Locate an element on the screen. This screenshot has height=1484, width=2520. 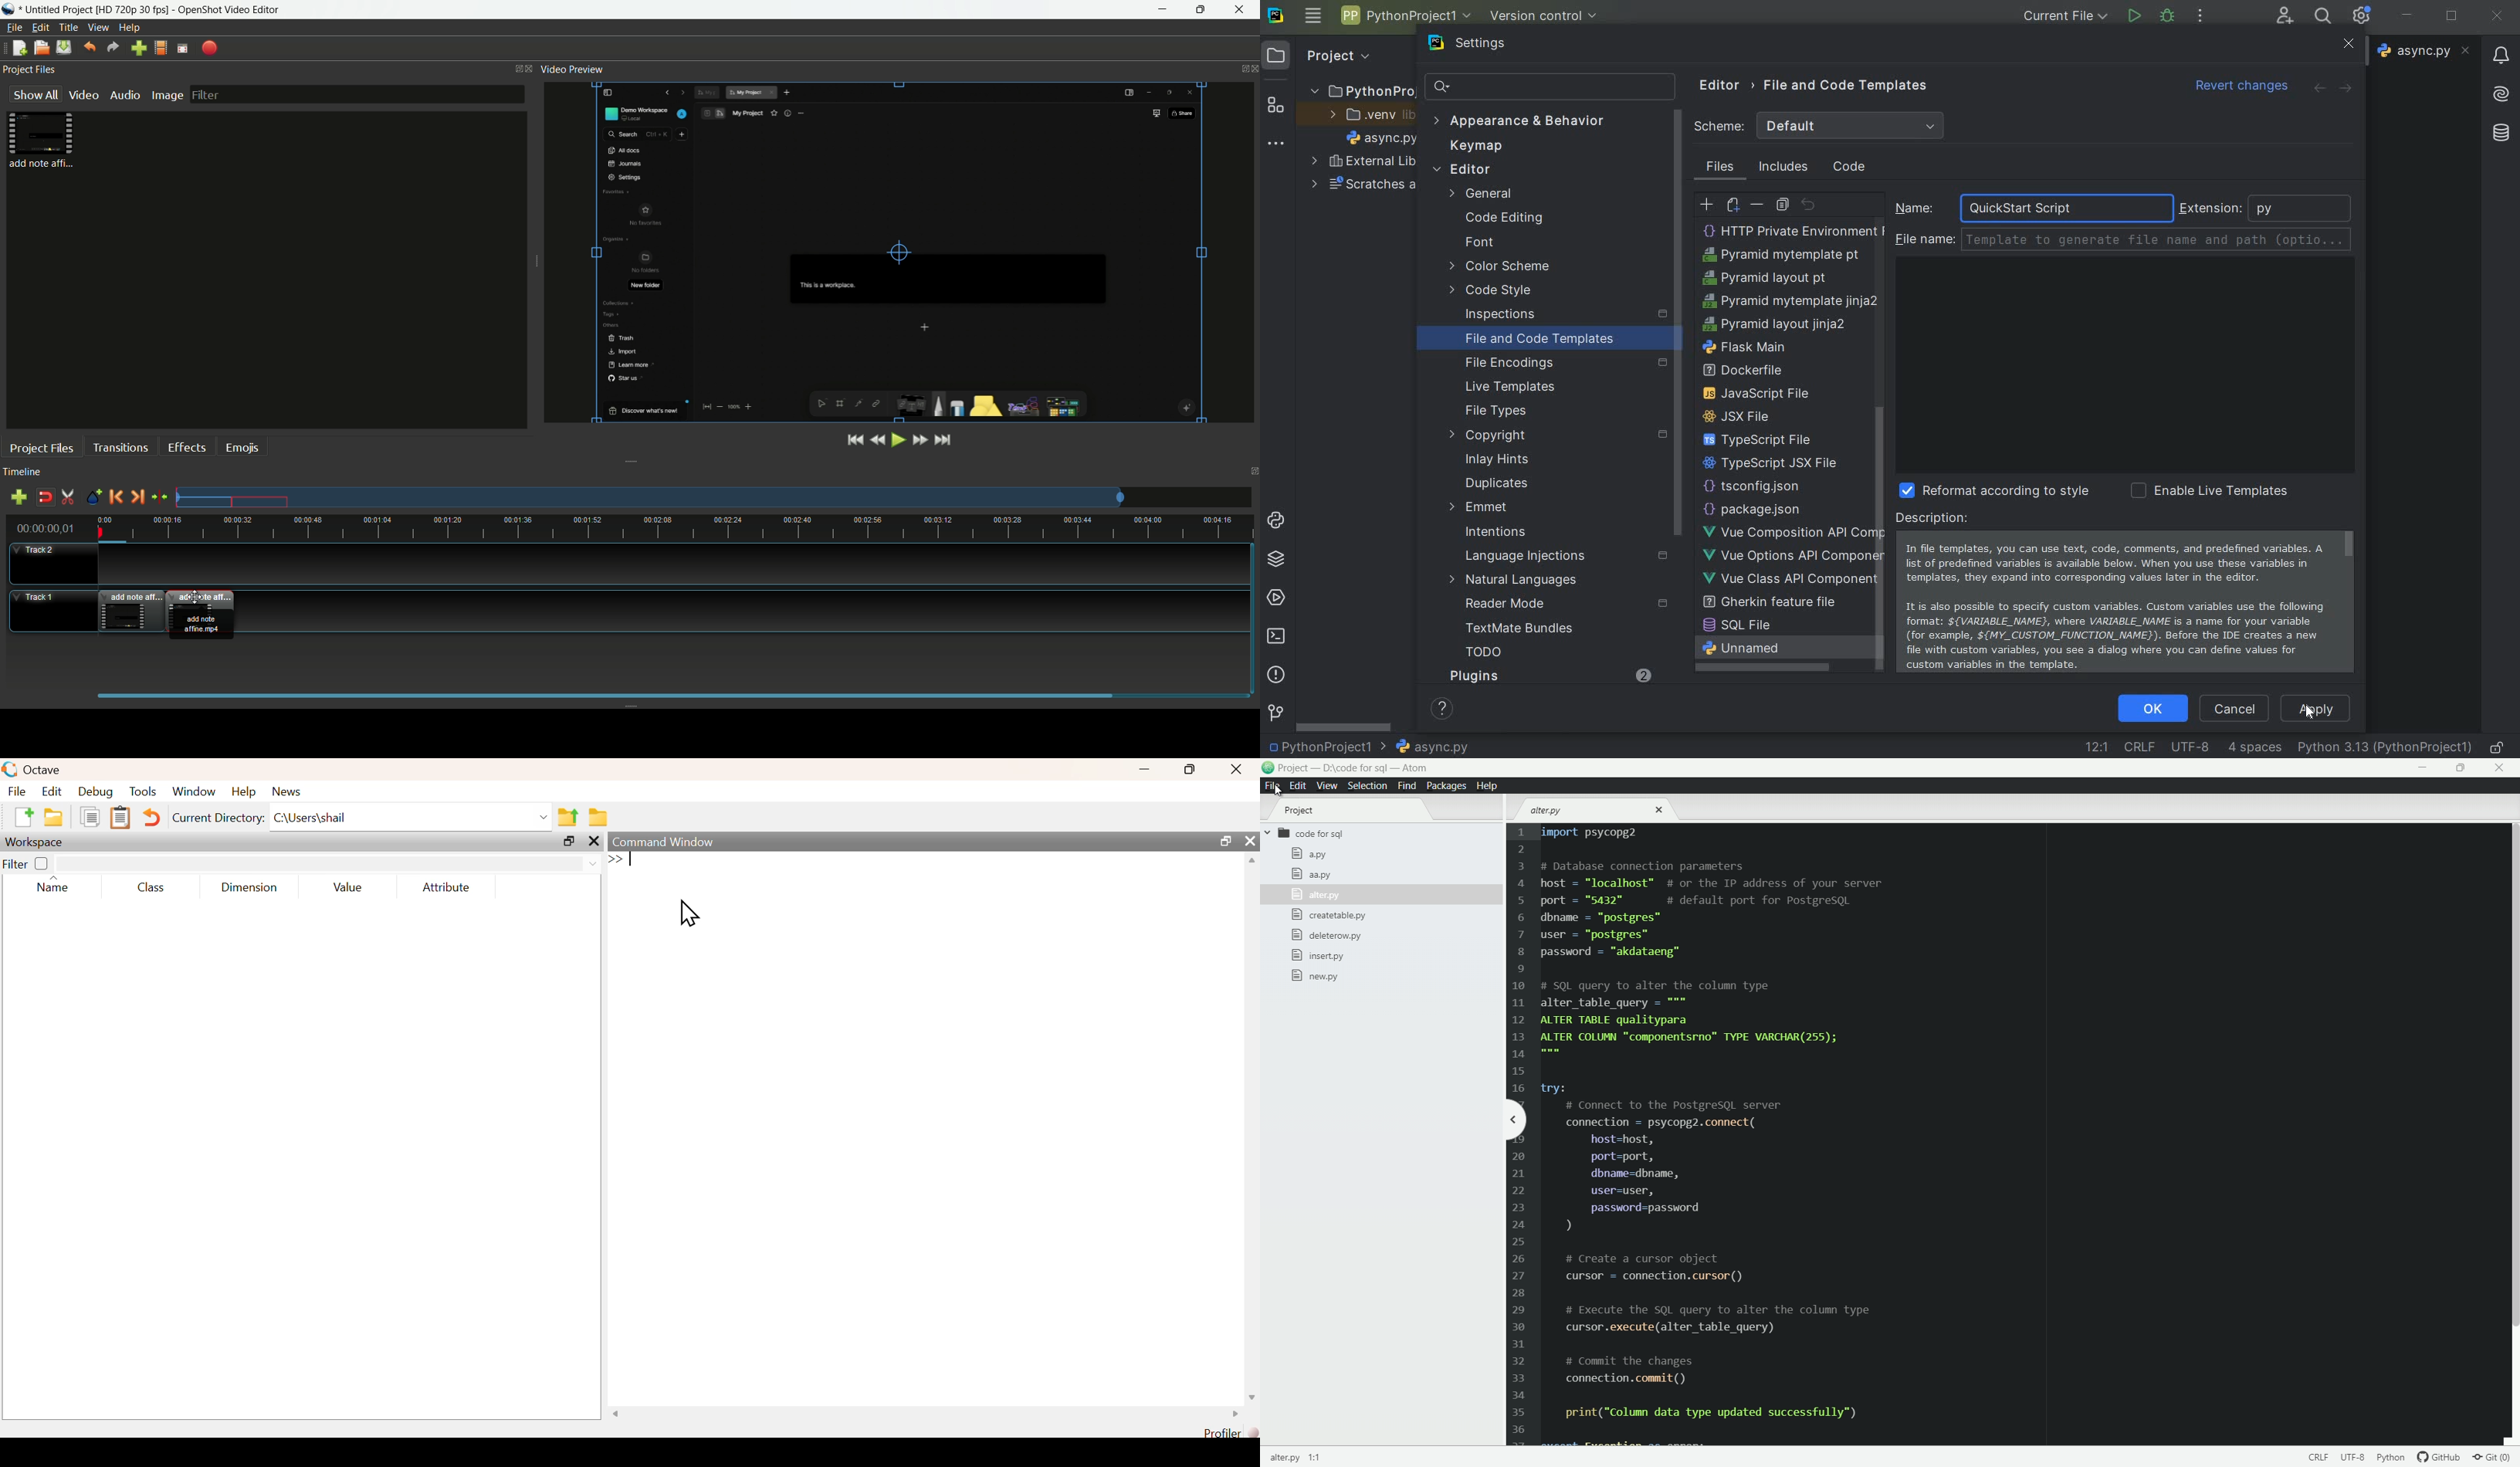
project name is located at coordinates (96, 10).